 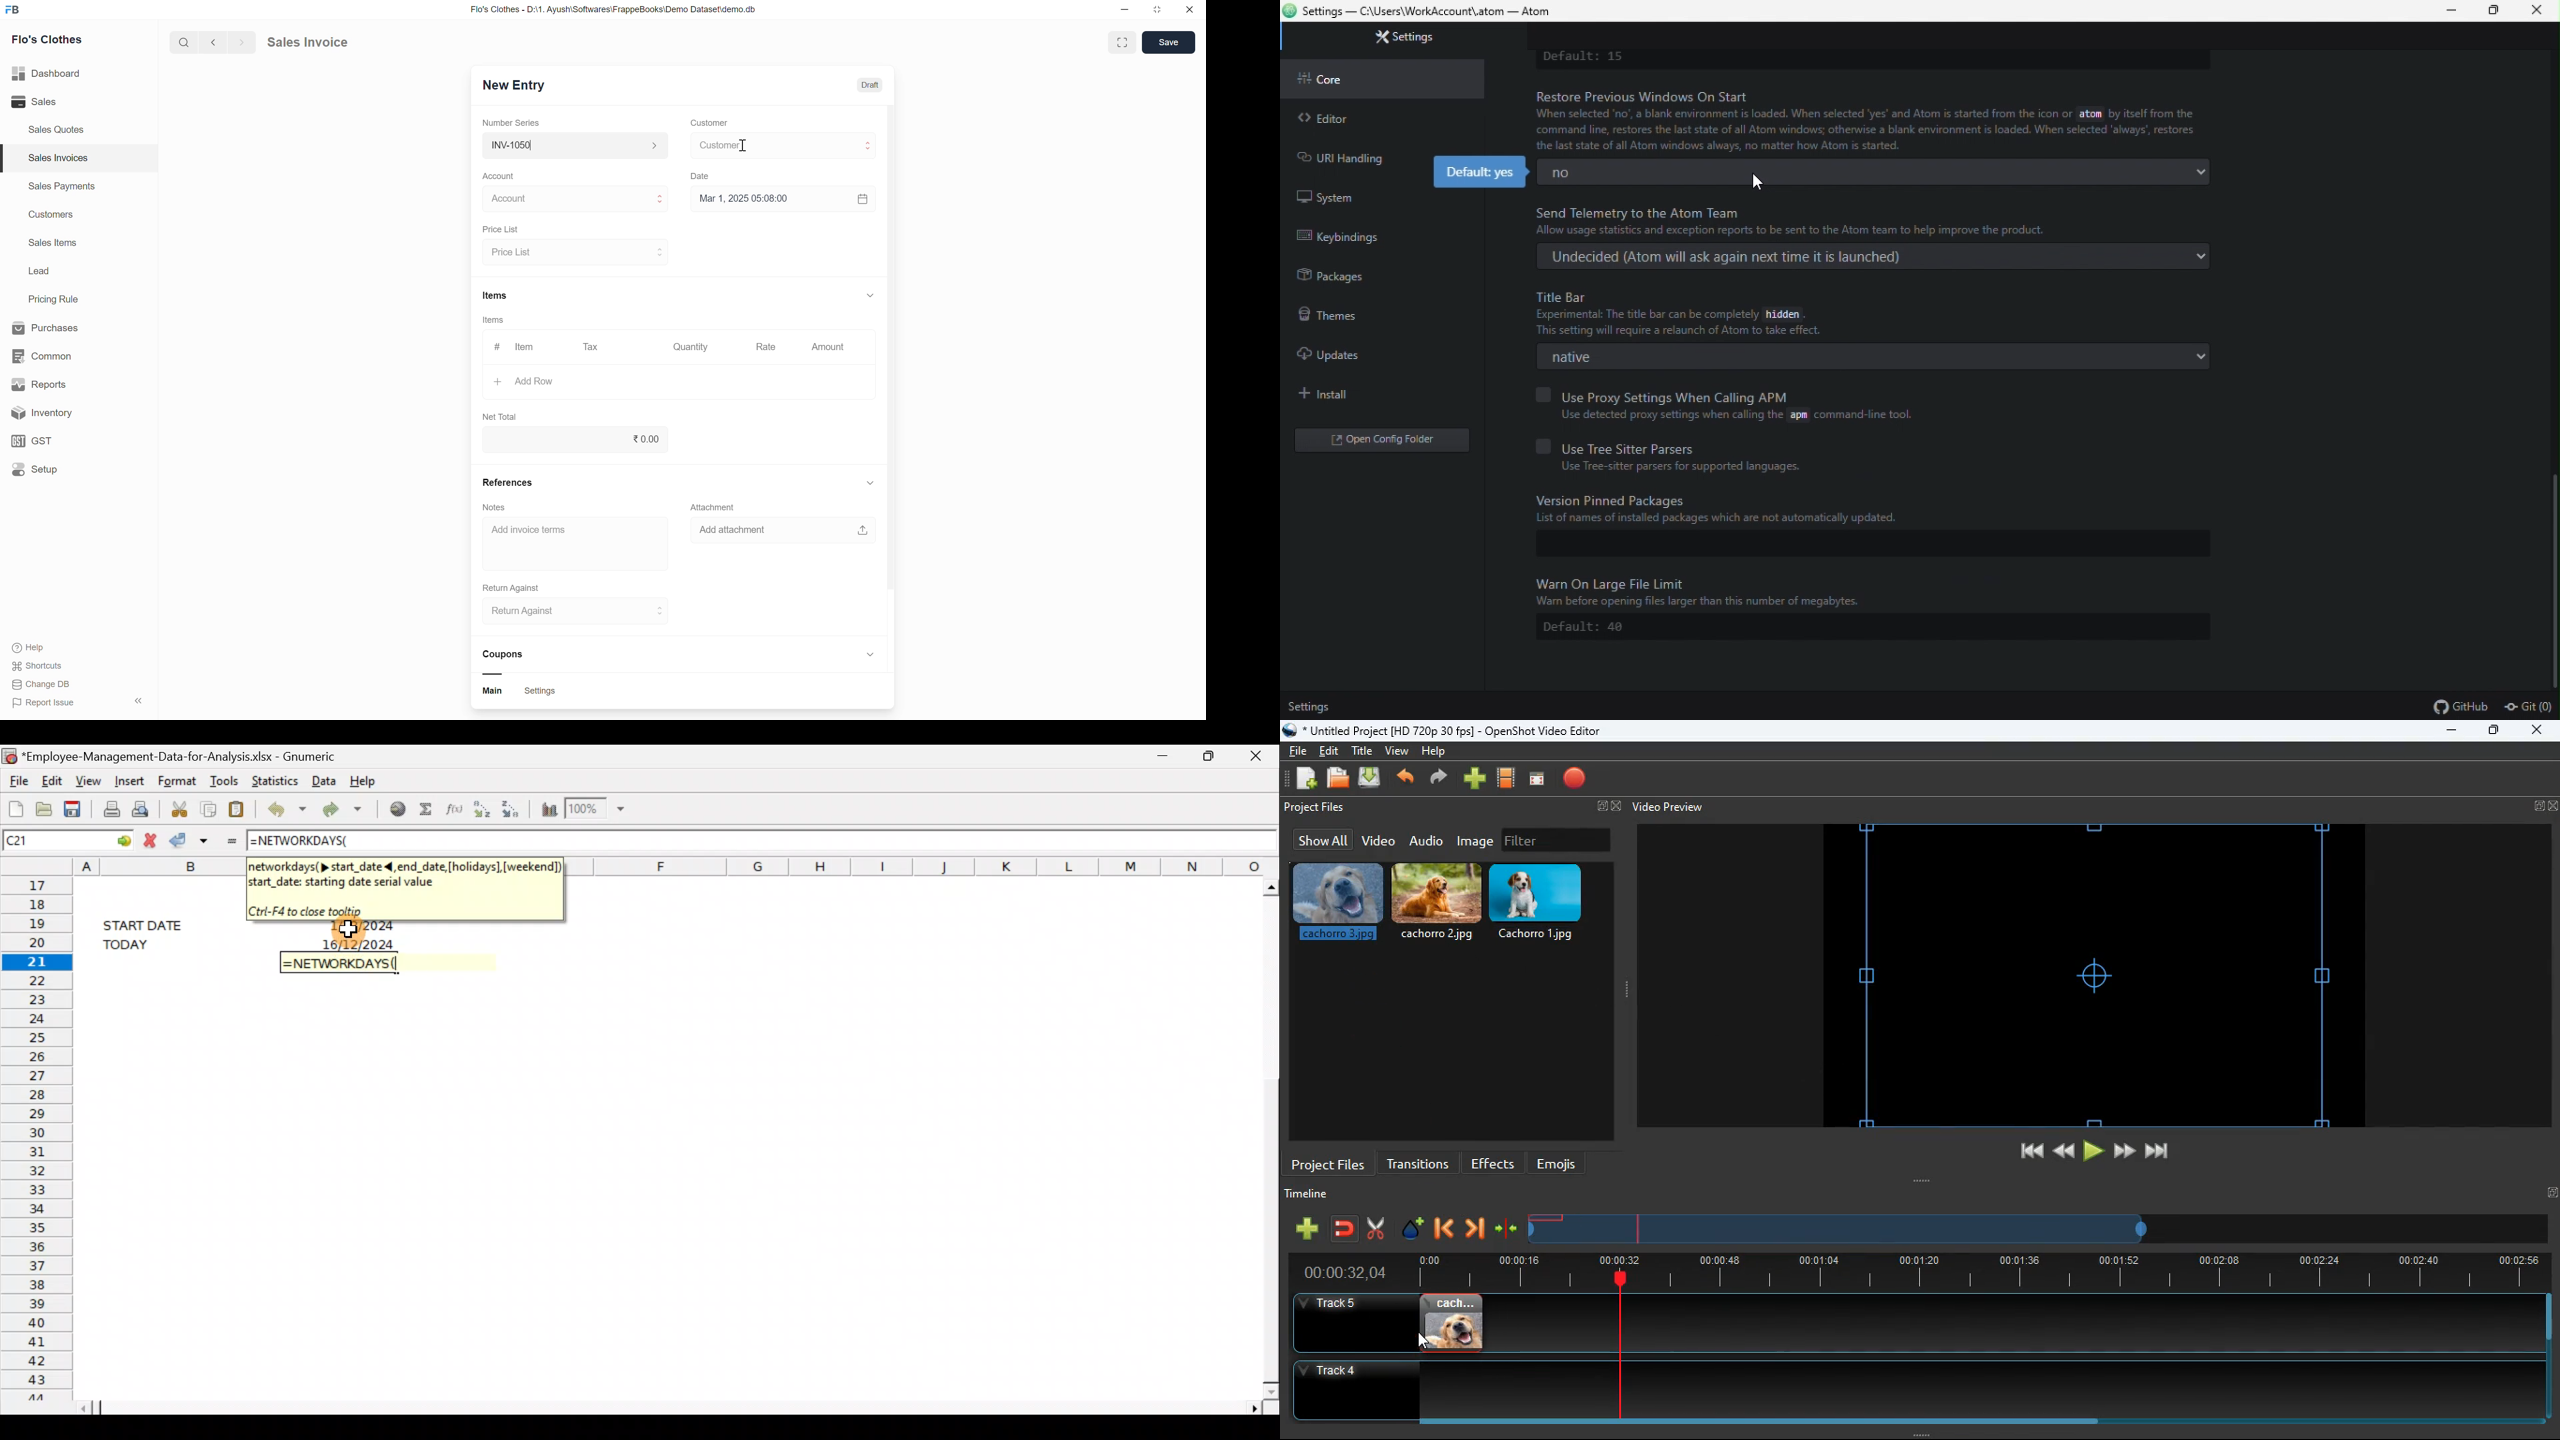 What do you see at coordinates (239, 807) in the screenshot?
I see `Paste the clipboard` at bounding box center [239, 807].